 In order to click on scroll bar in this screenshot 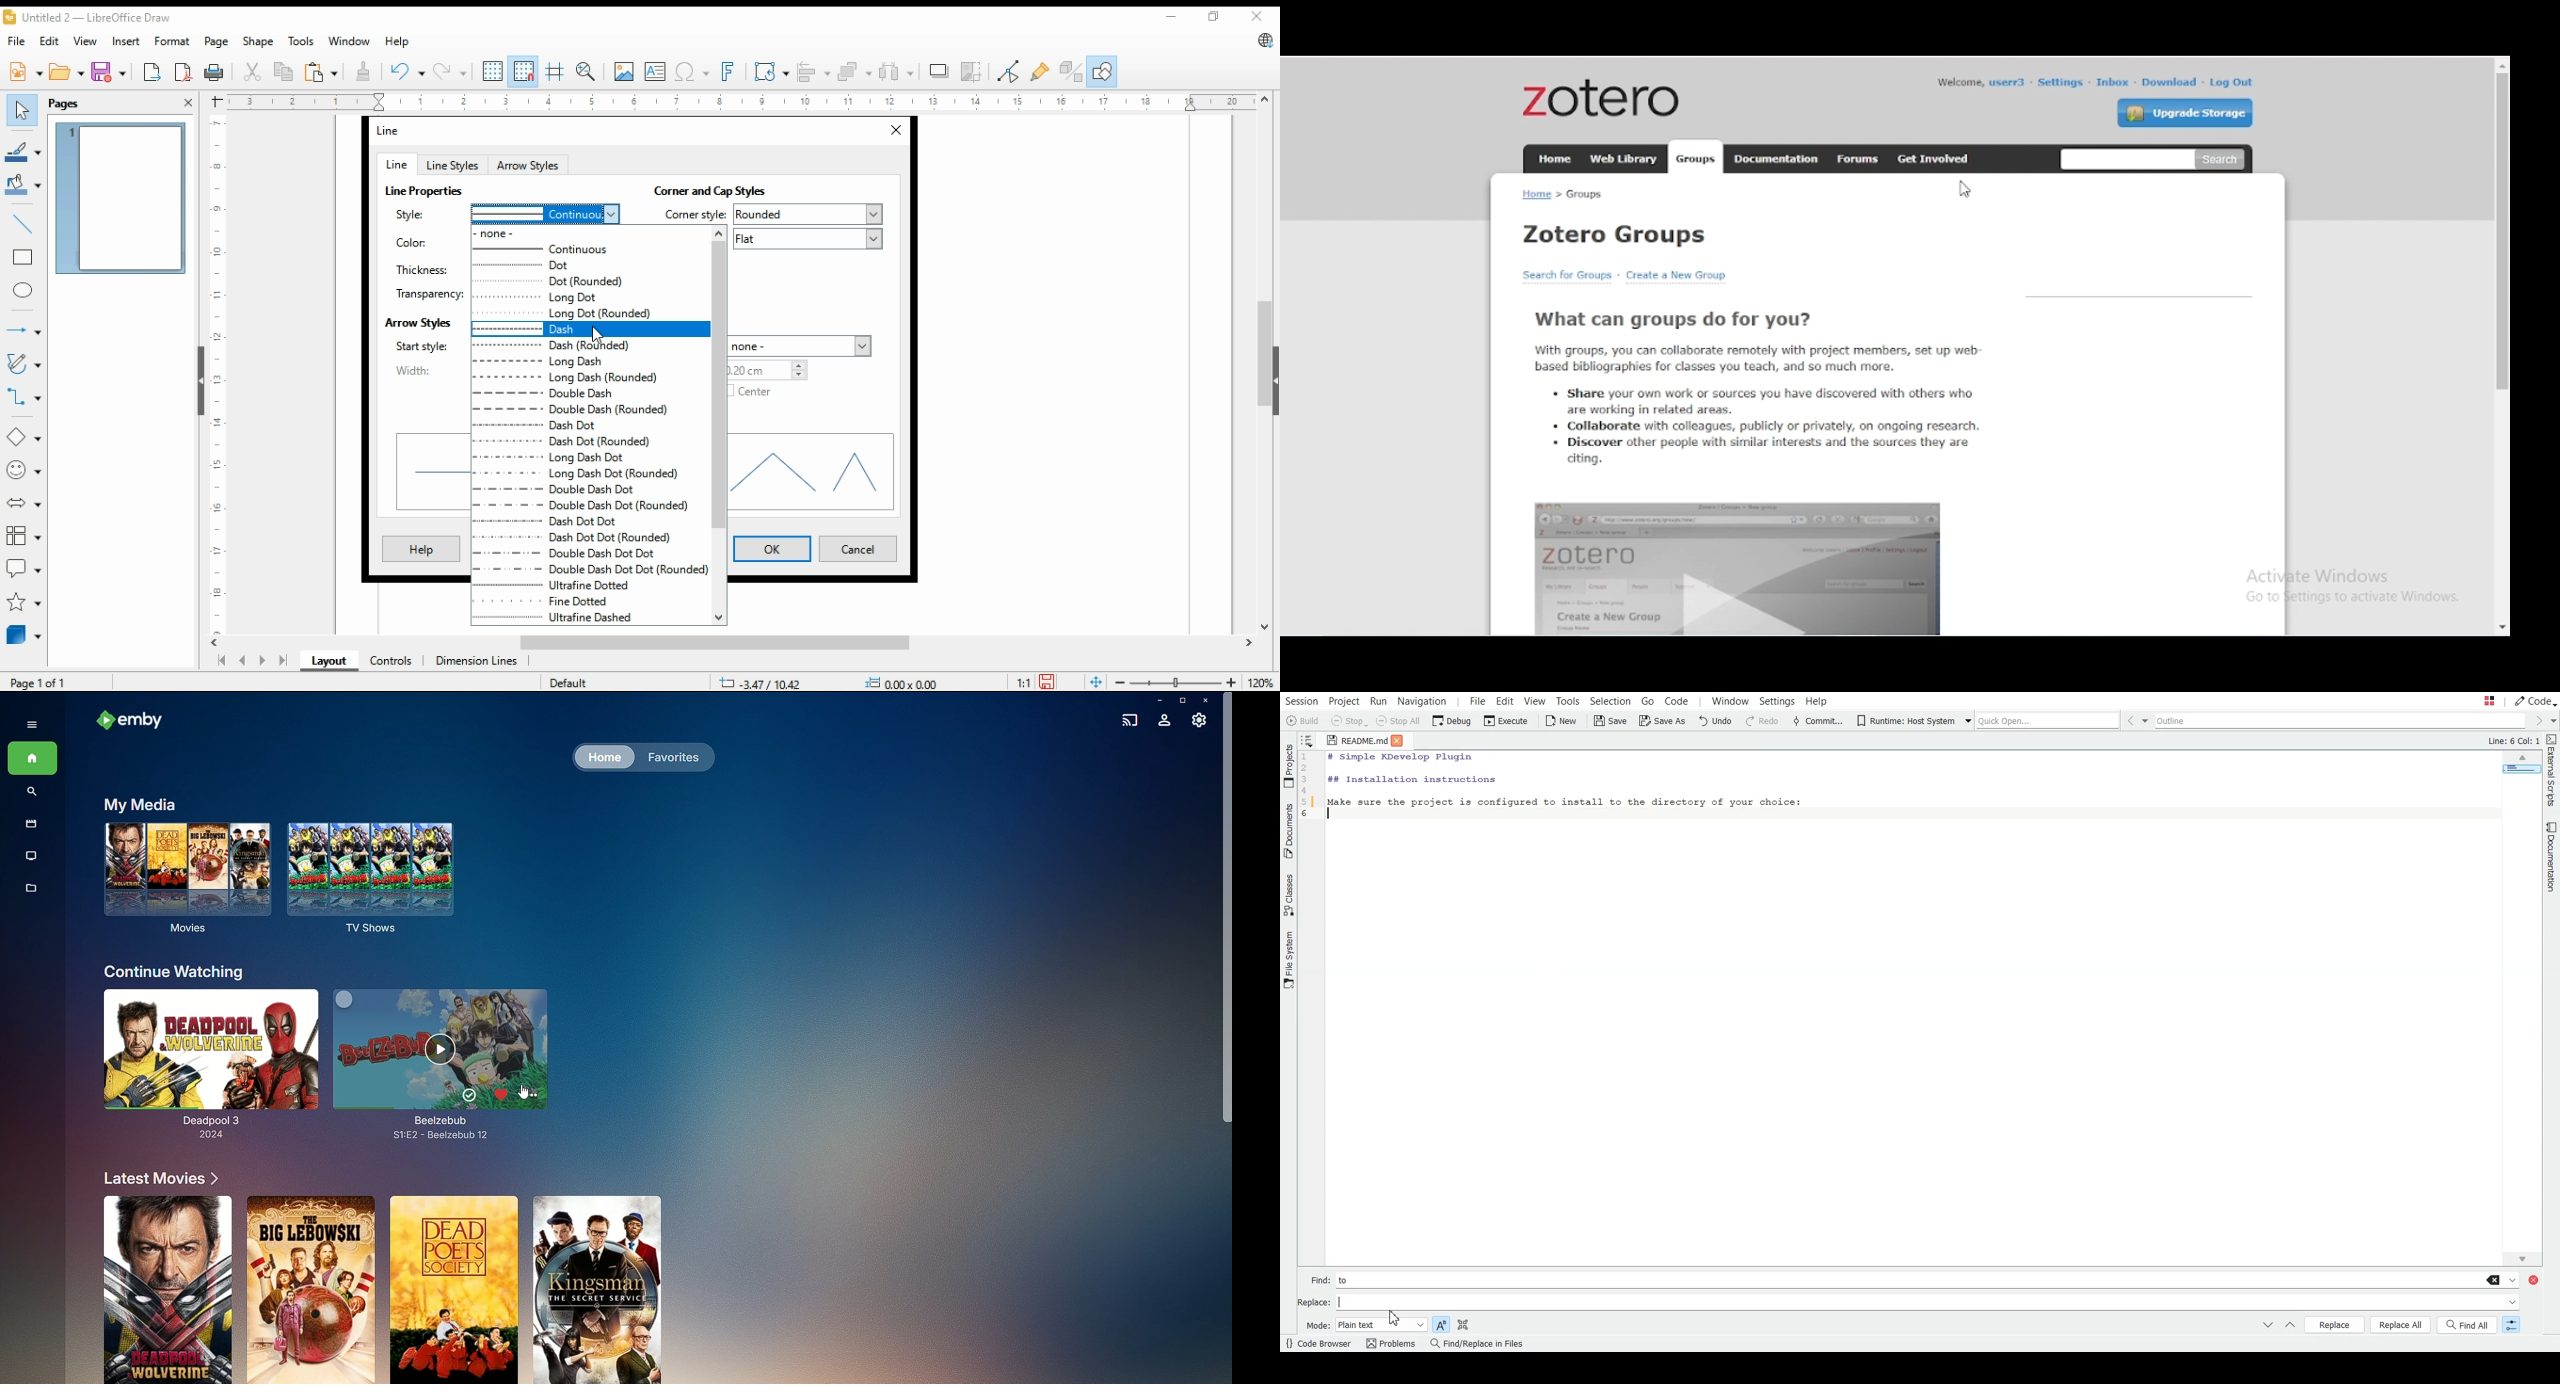, I will do `click(719, 425)`.